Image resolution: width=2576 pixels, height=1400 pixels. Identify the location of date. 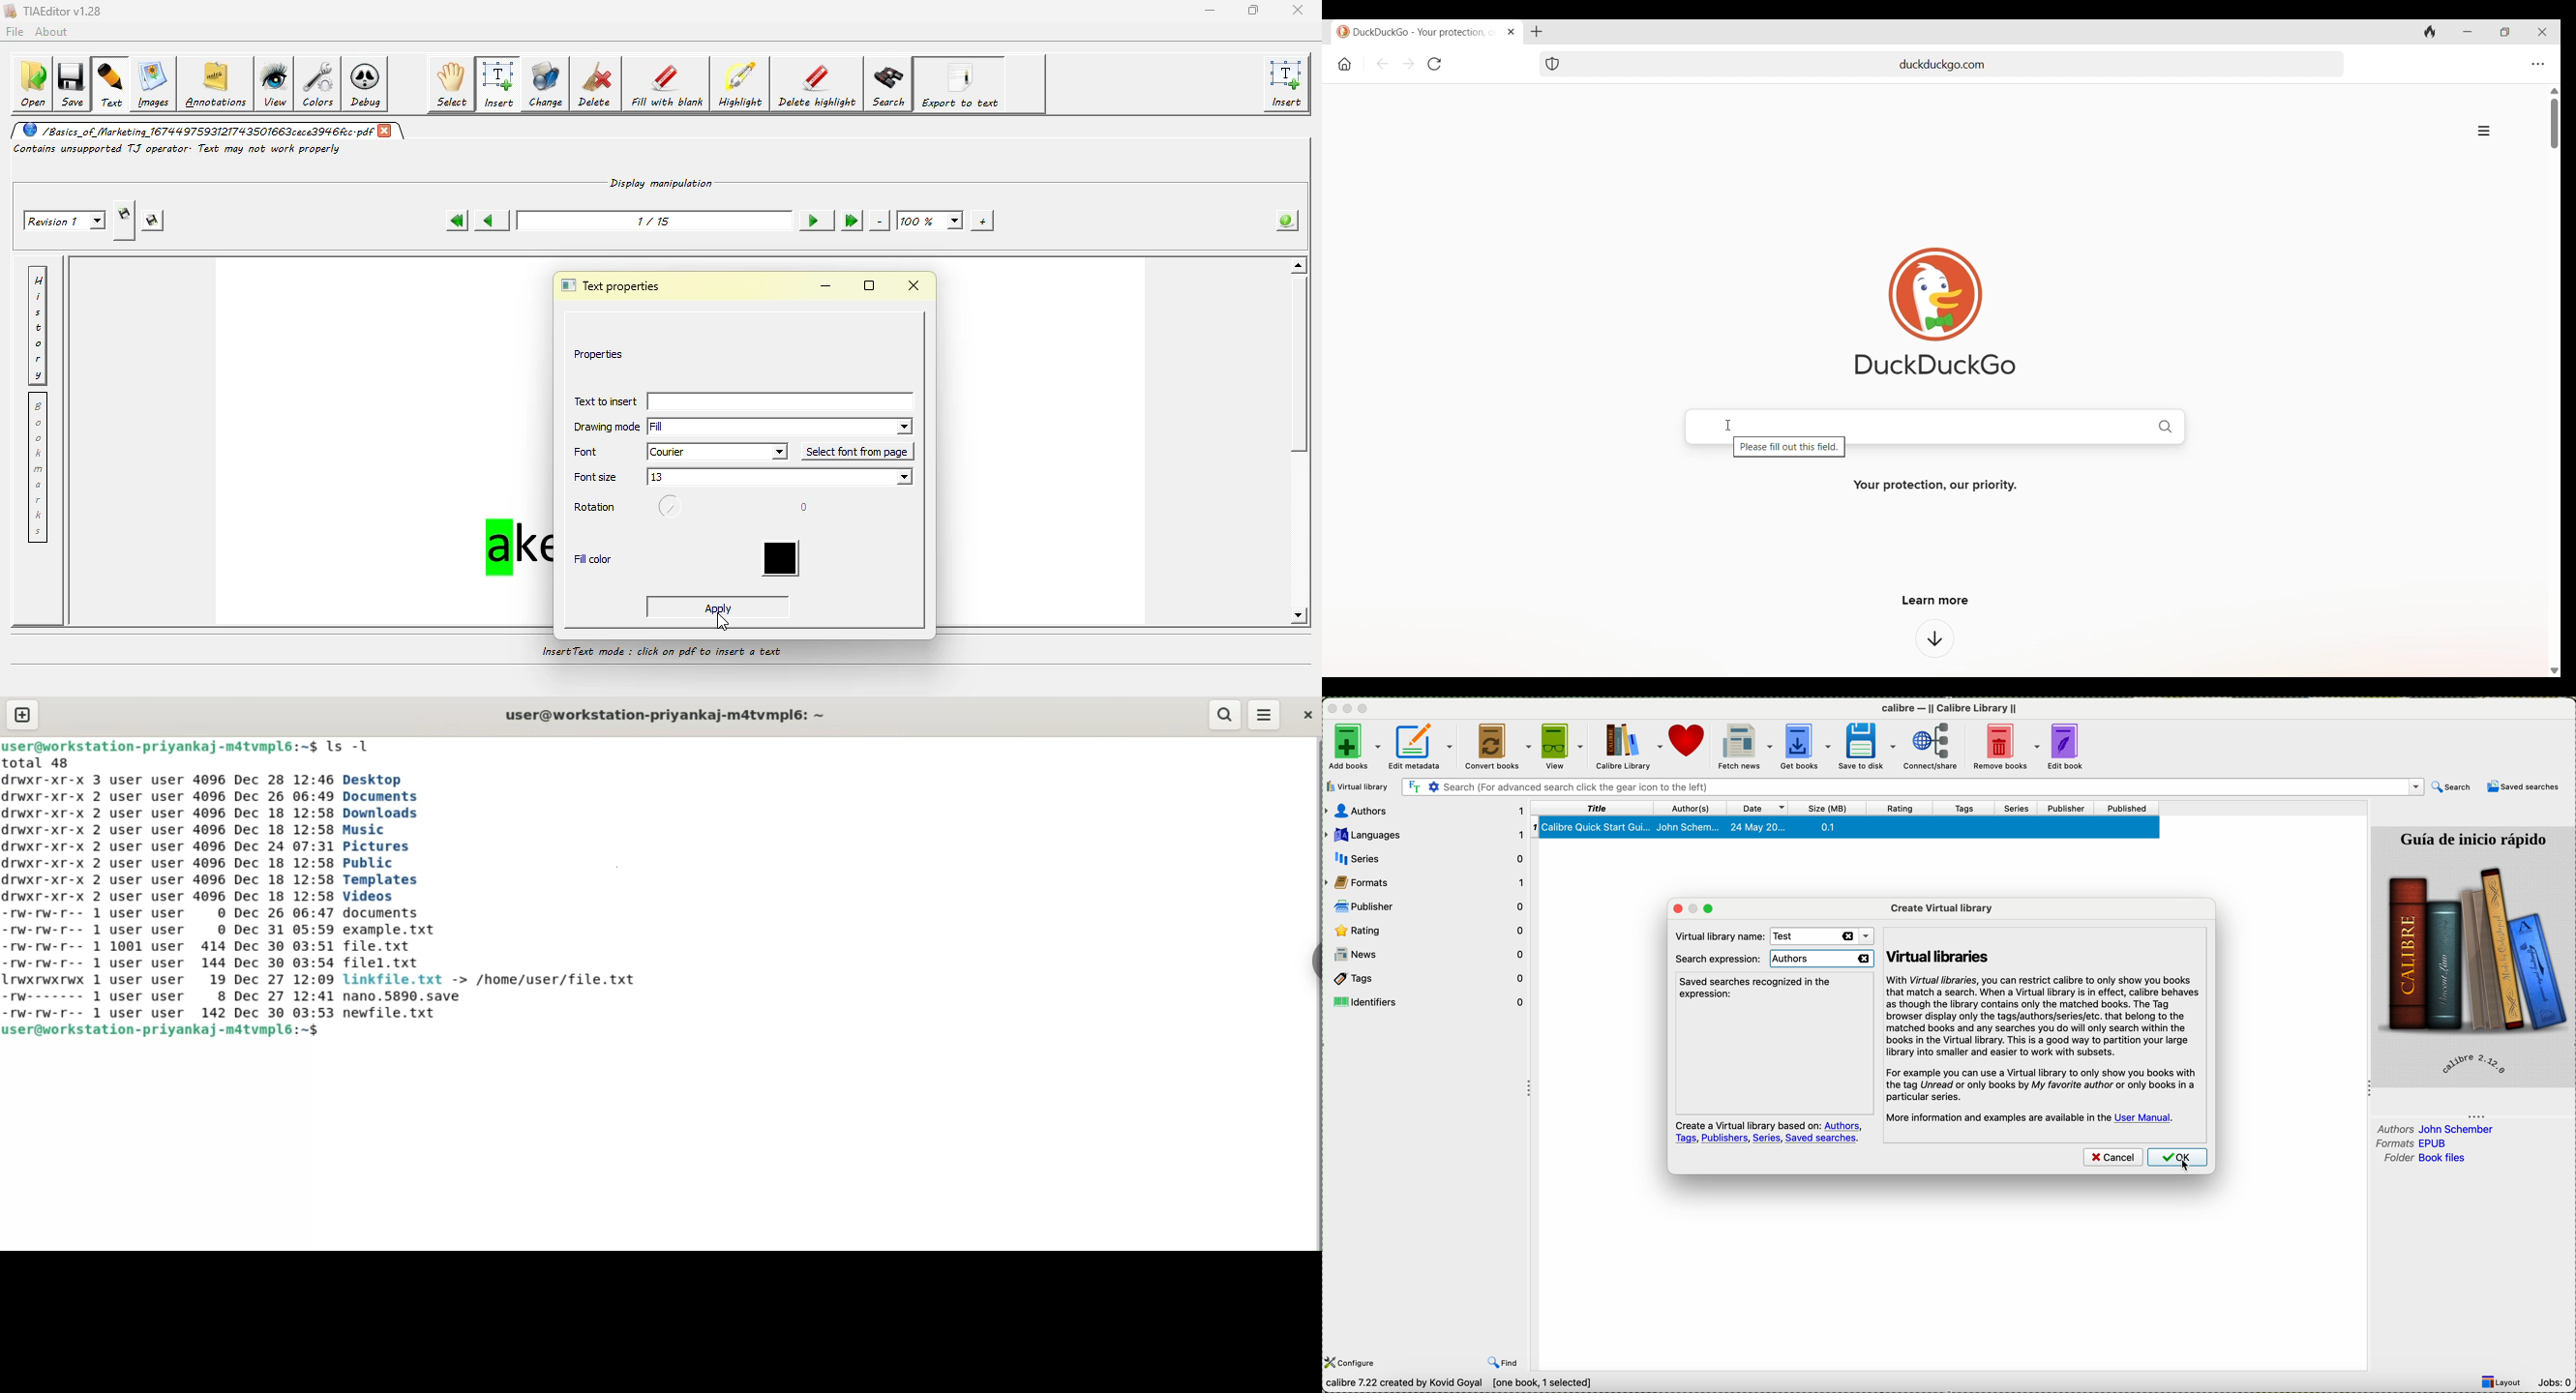
(1762, 808).